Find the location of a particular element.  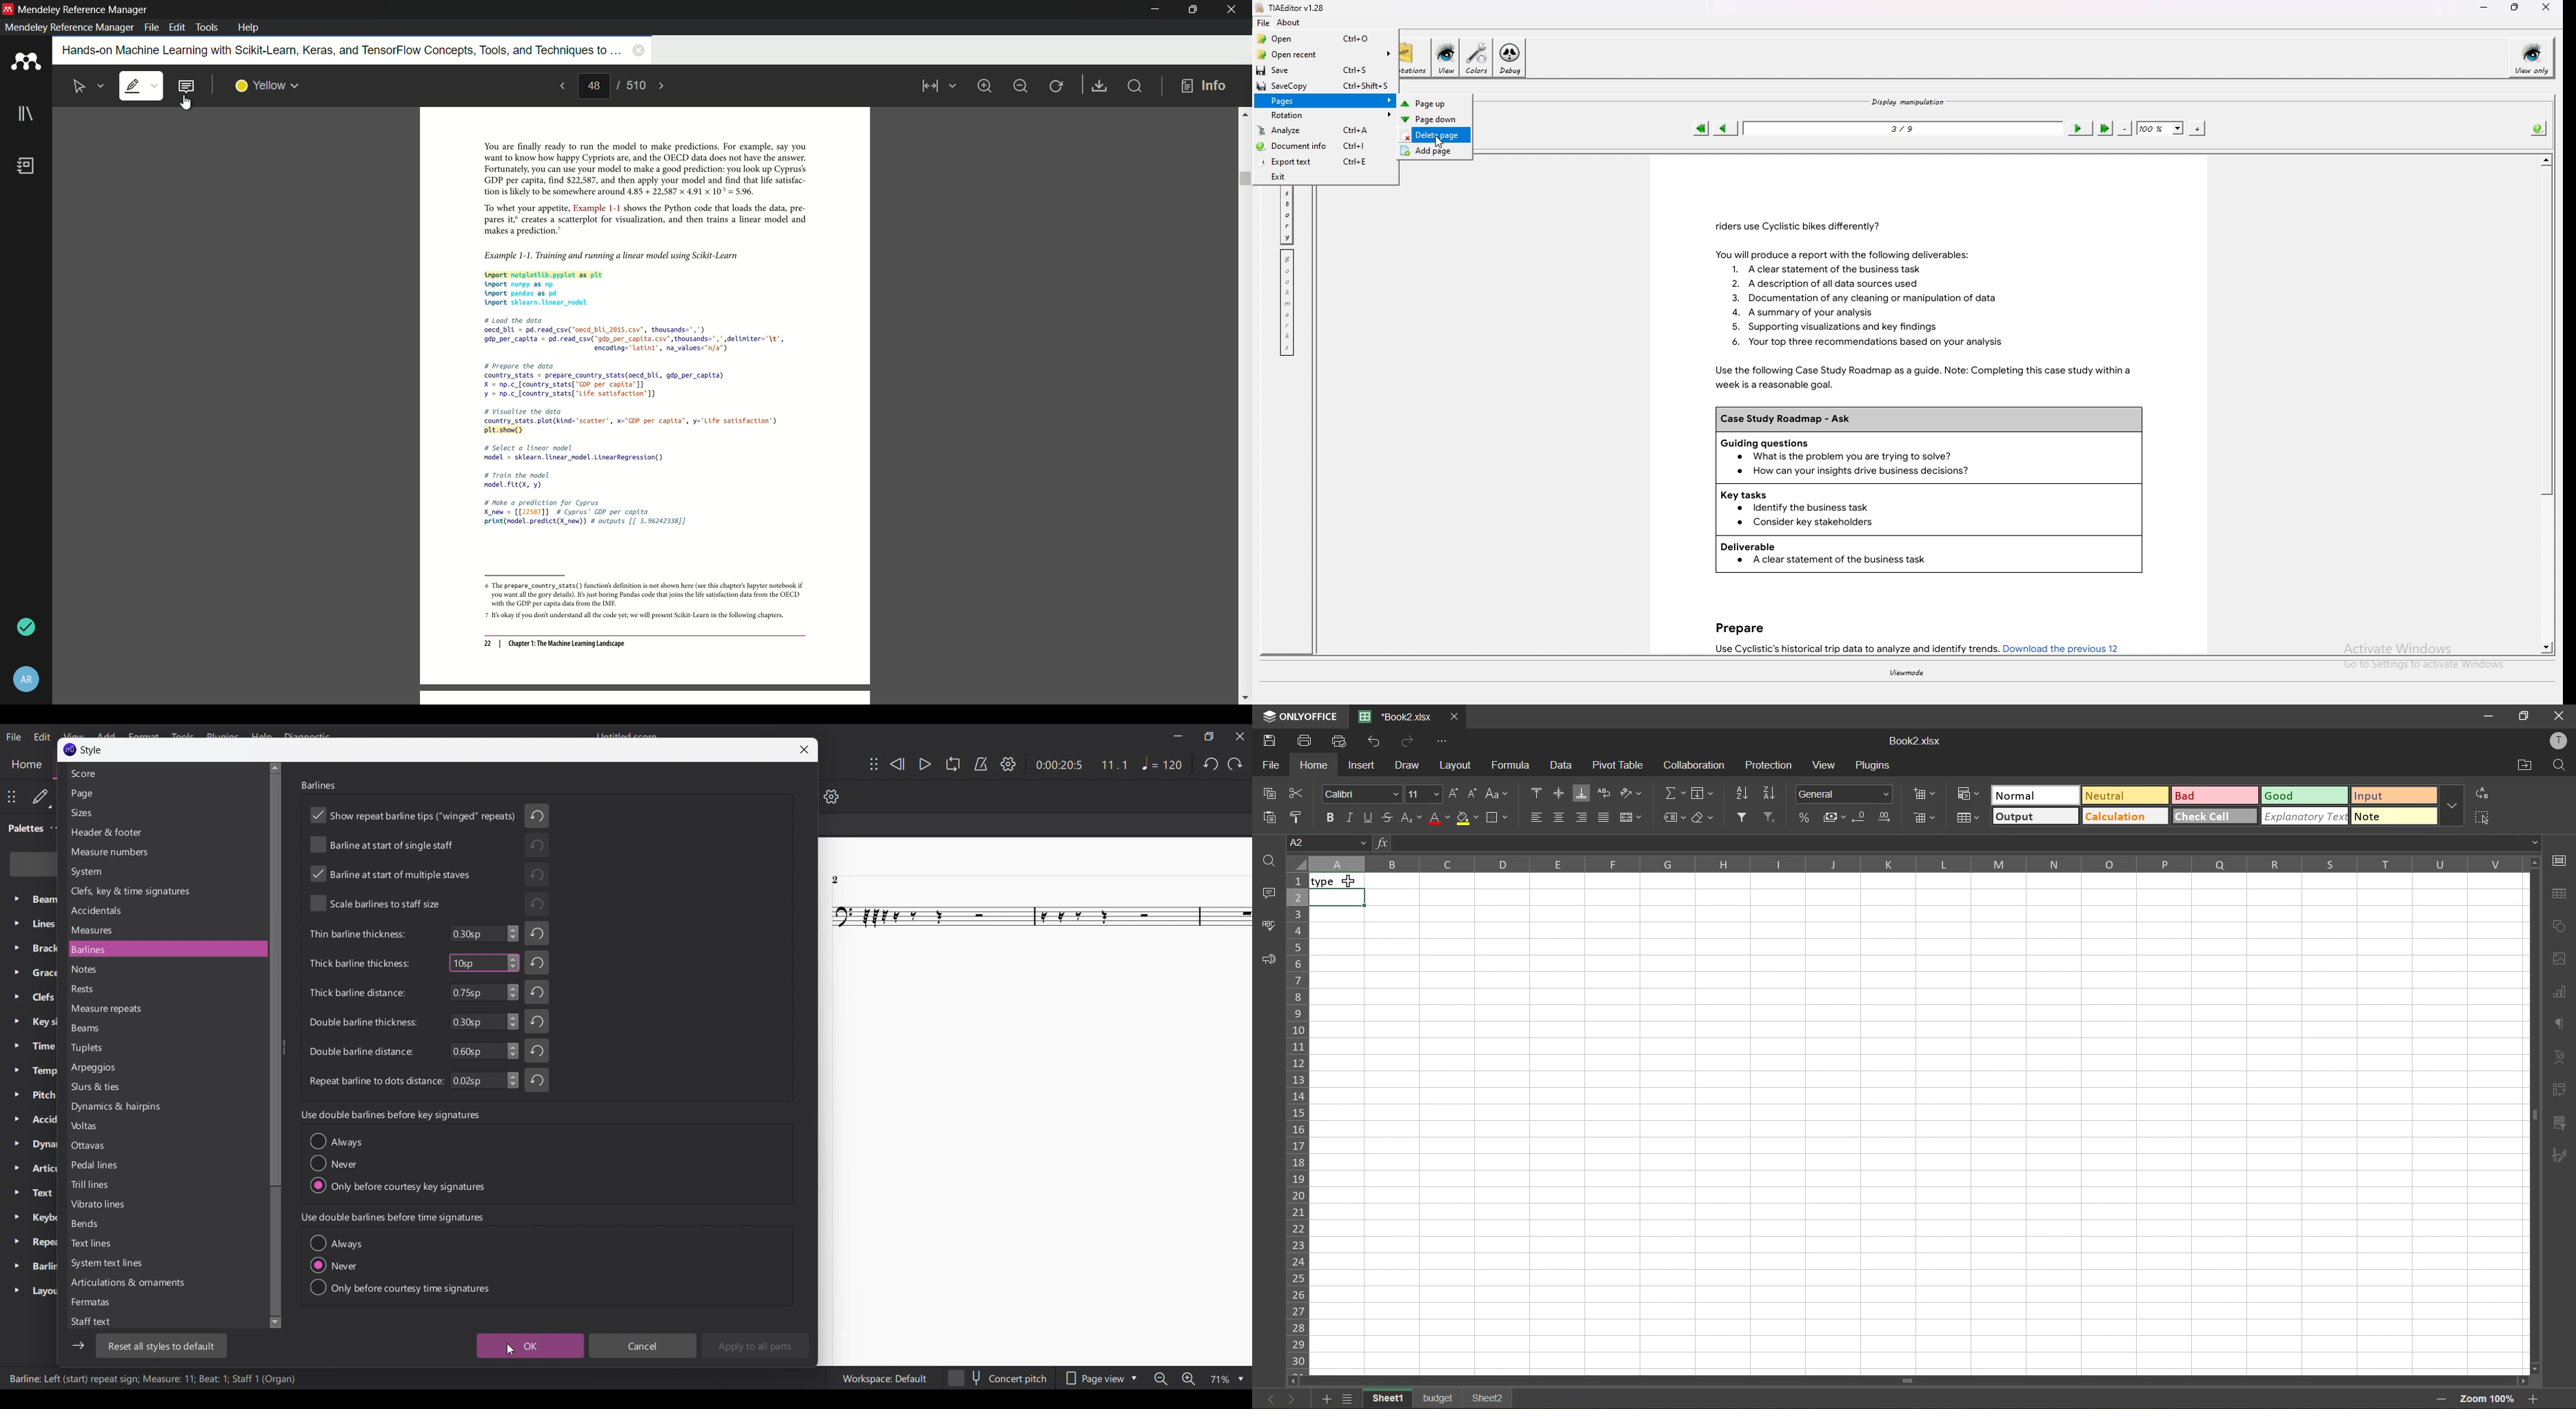

Tempo is located at coordinates (1163, 763).